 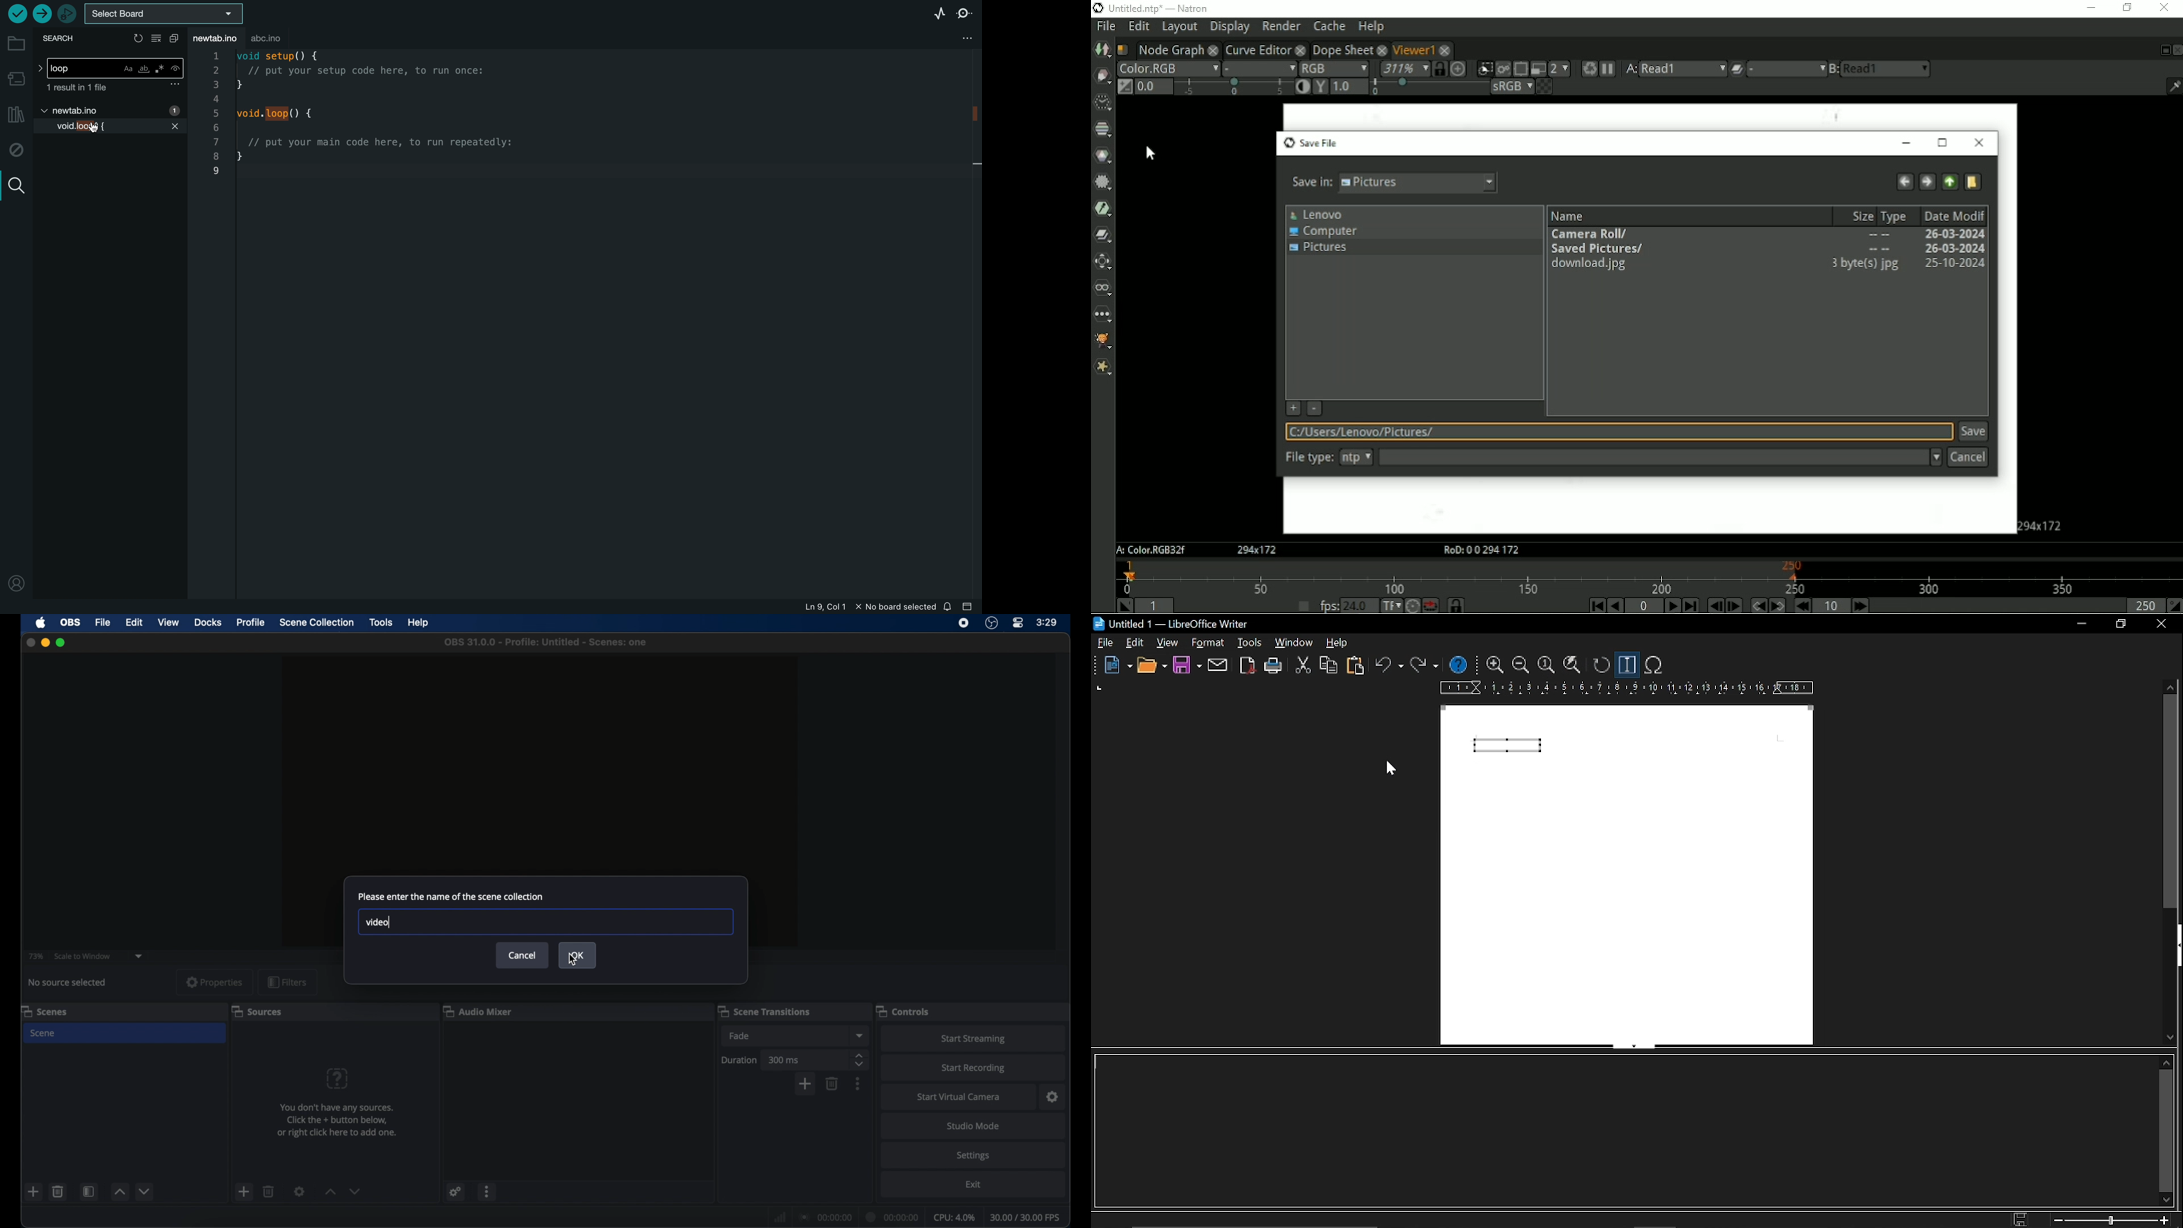 What do you see at coordinates (1690, 605) in the screenshot?
I see `Last frame` at bounding box center [1690, 605].